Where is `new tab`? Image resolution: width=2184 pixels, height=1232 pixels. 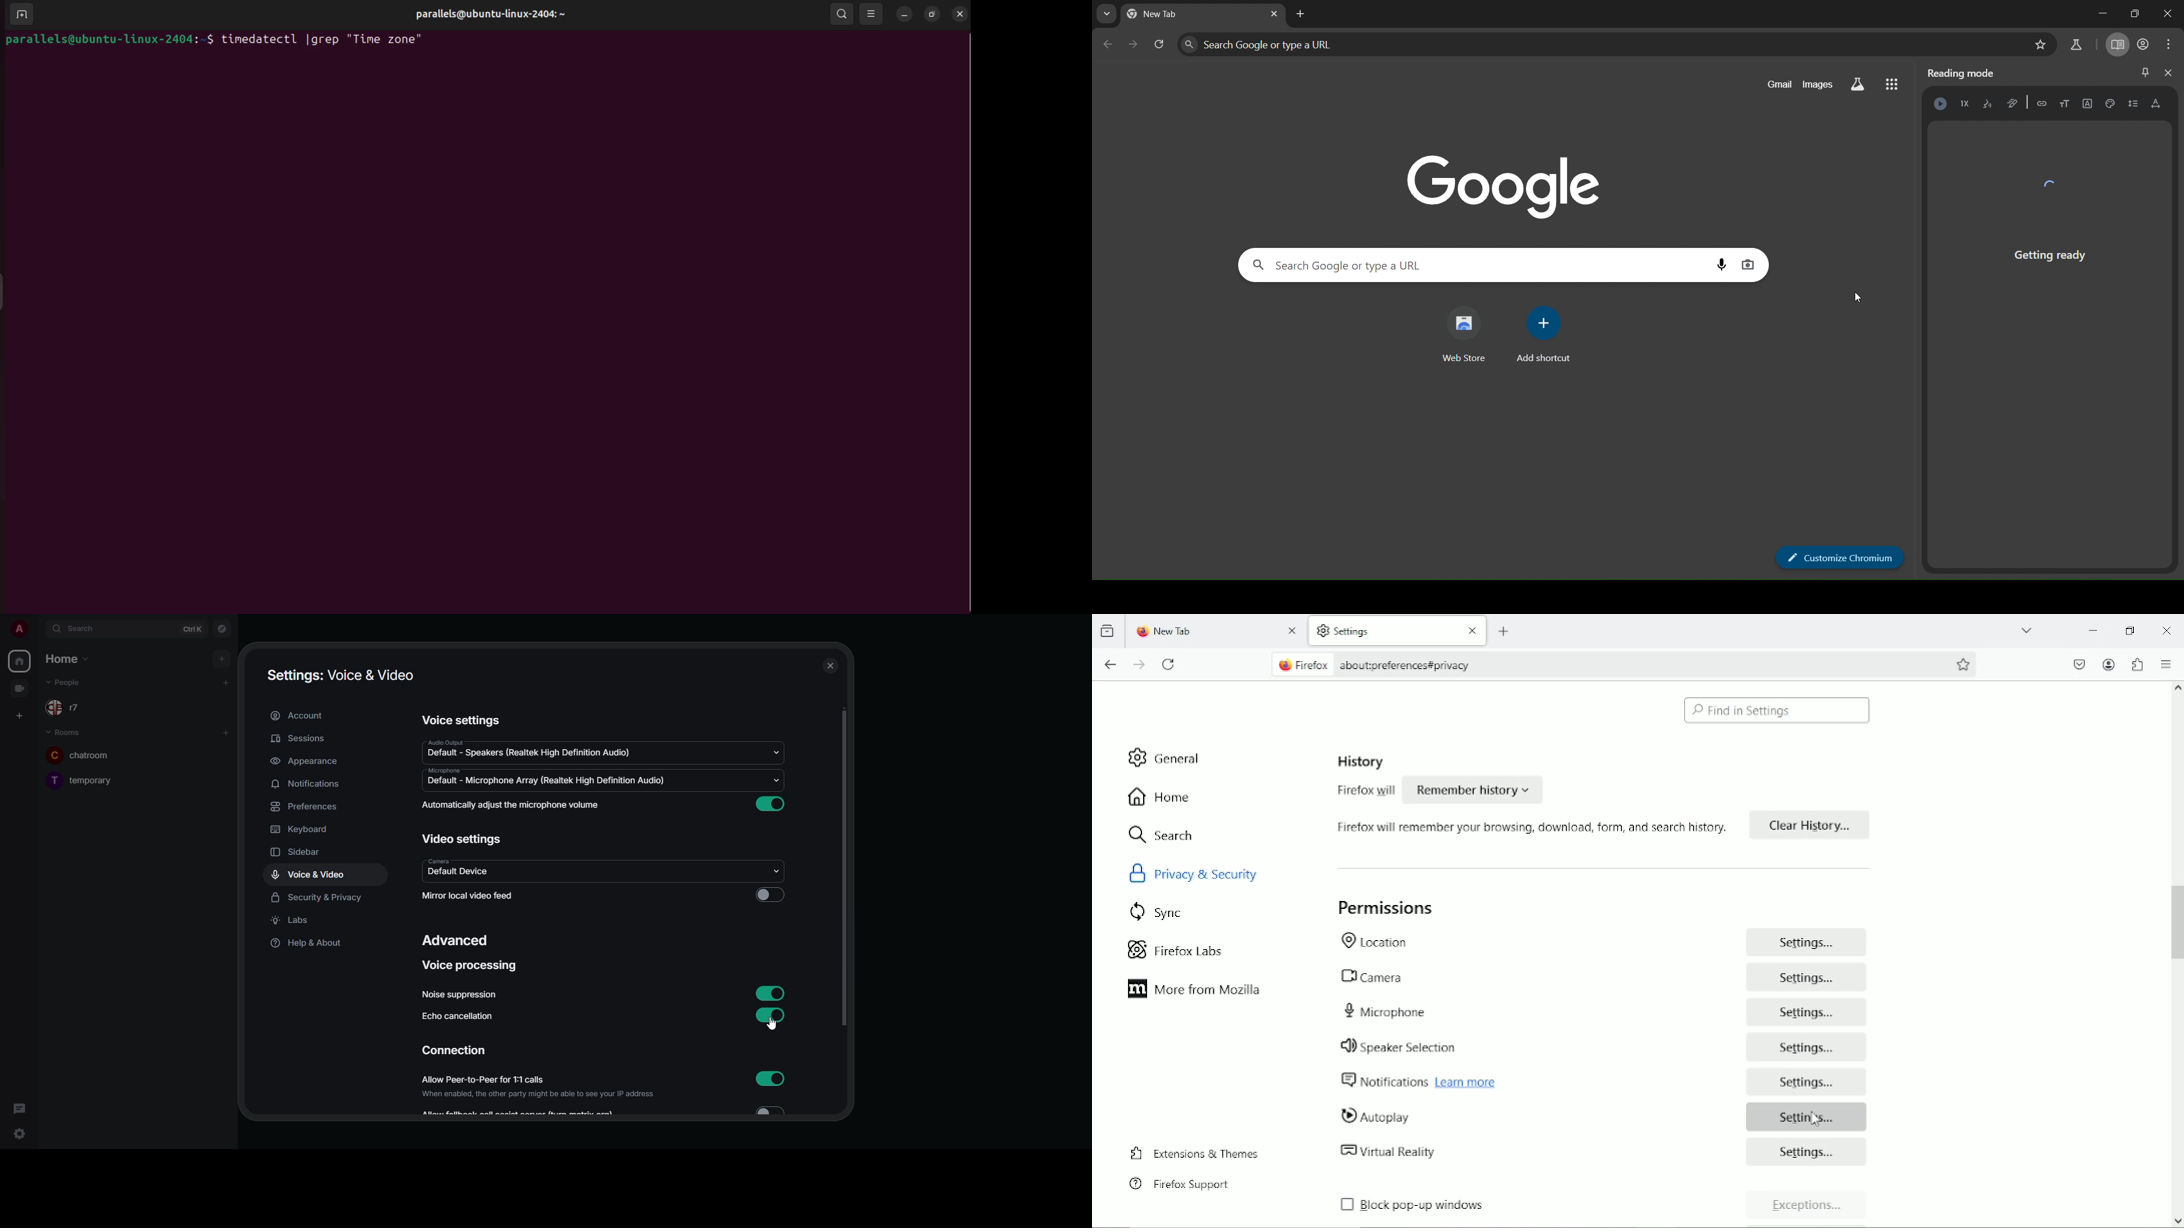
new tab is located at coordinates (1189, 632).